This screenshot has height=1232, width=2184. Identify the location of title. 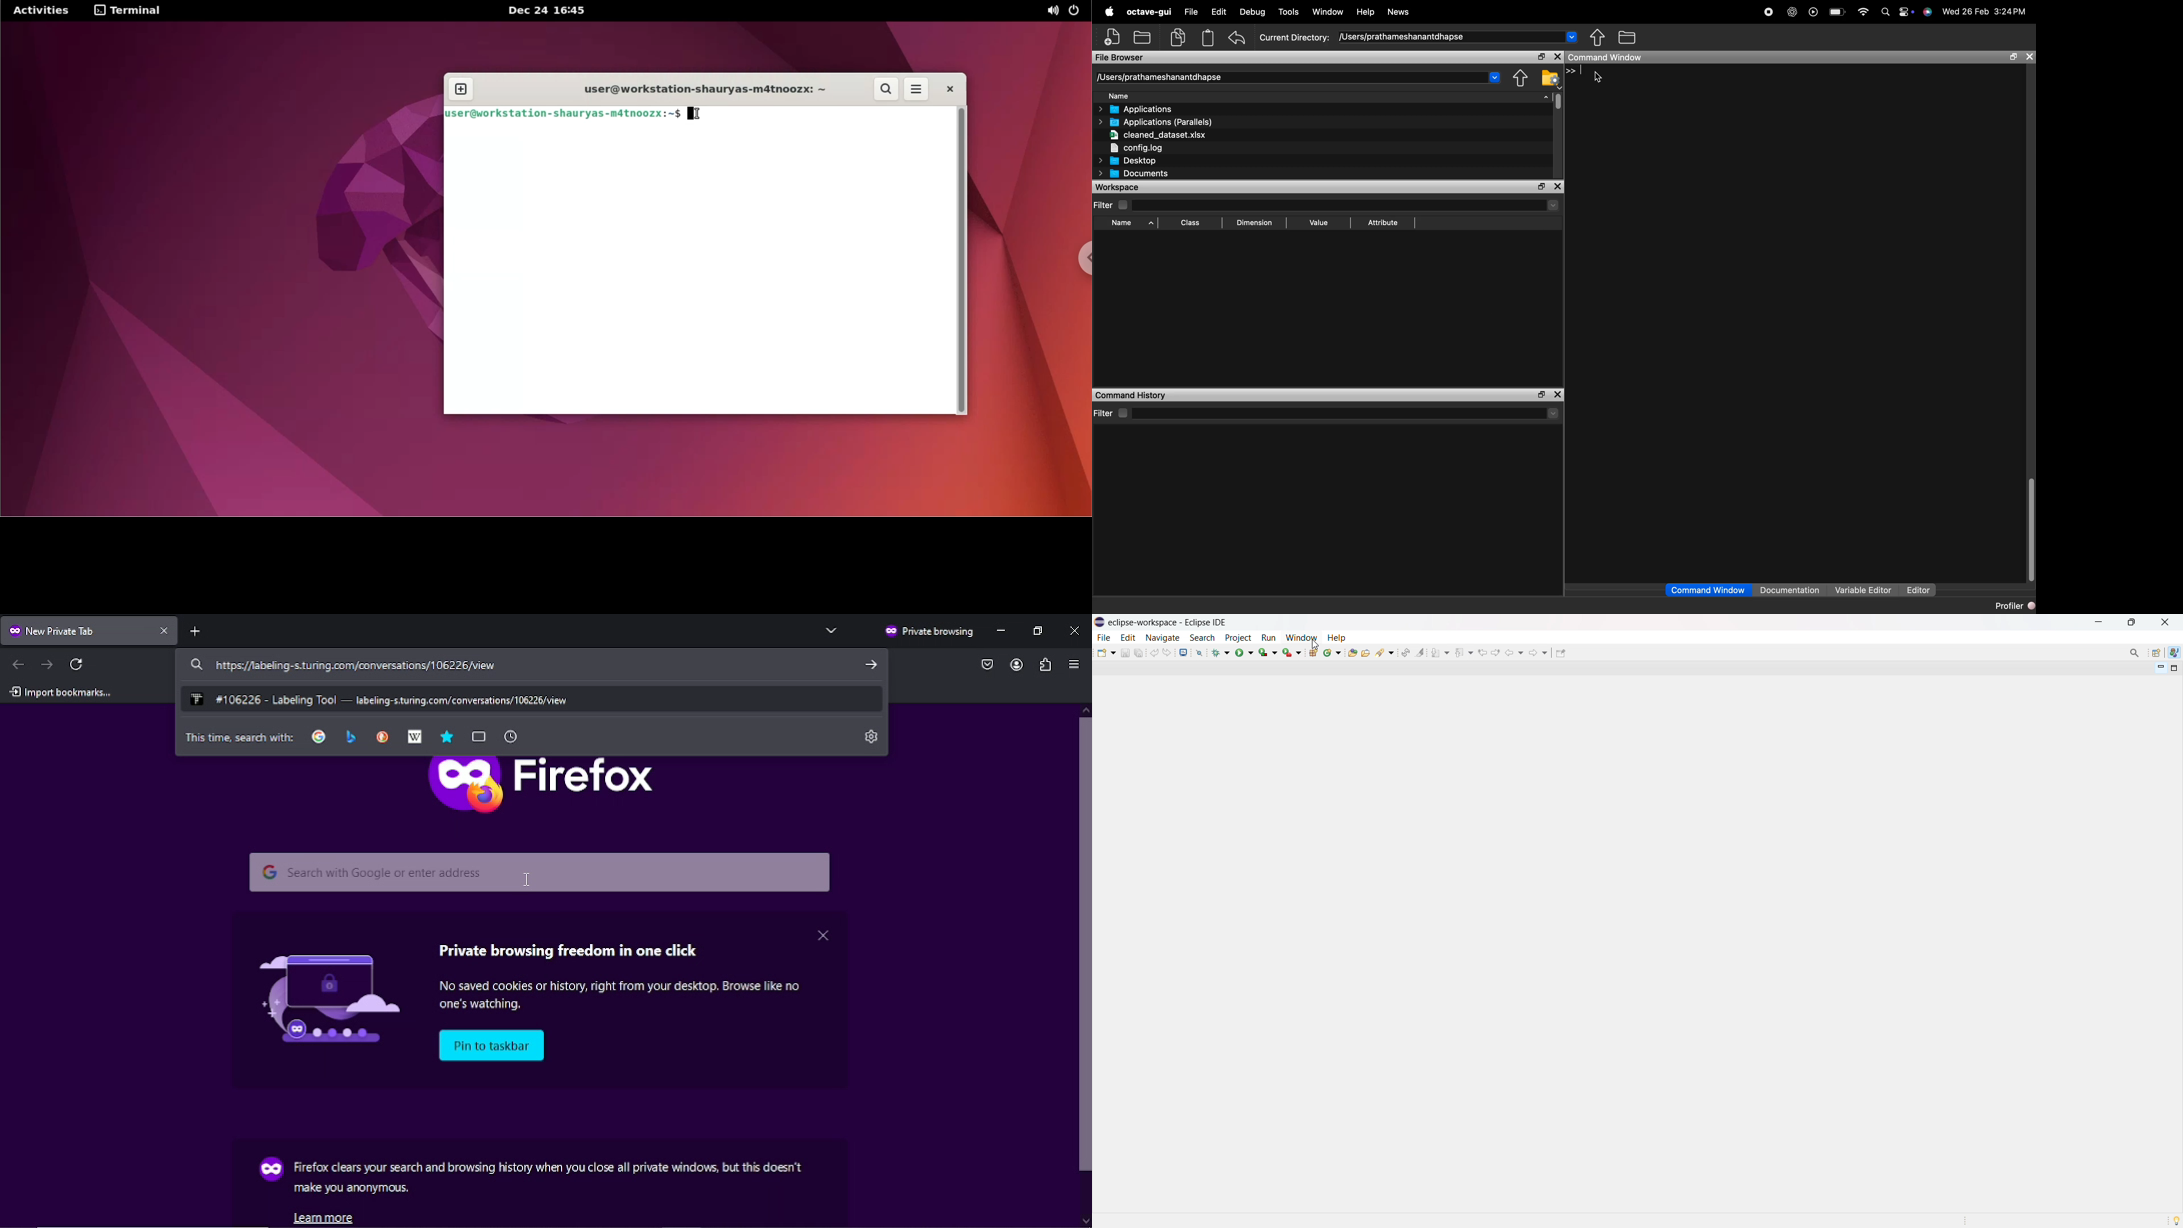
(1169, 622).